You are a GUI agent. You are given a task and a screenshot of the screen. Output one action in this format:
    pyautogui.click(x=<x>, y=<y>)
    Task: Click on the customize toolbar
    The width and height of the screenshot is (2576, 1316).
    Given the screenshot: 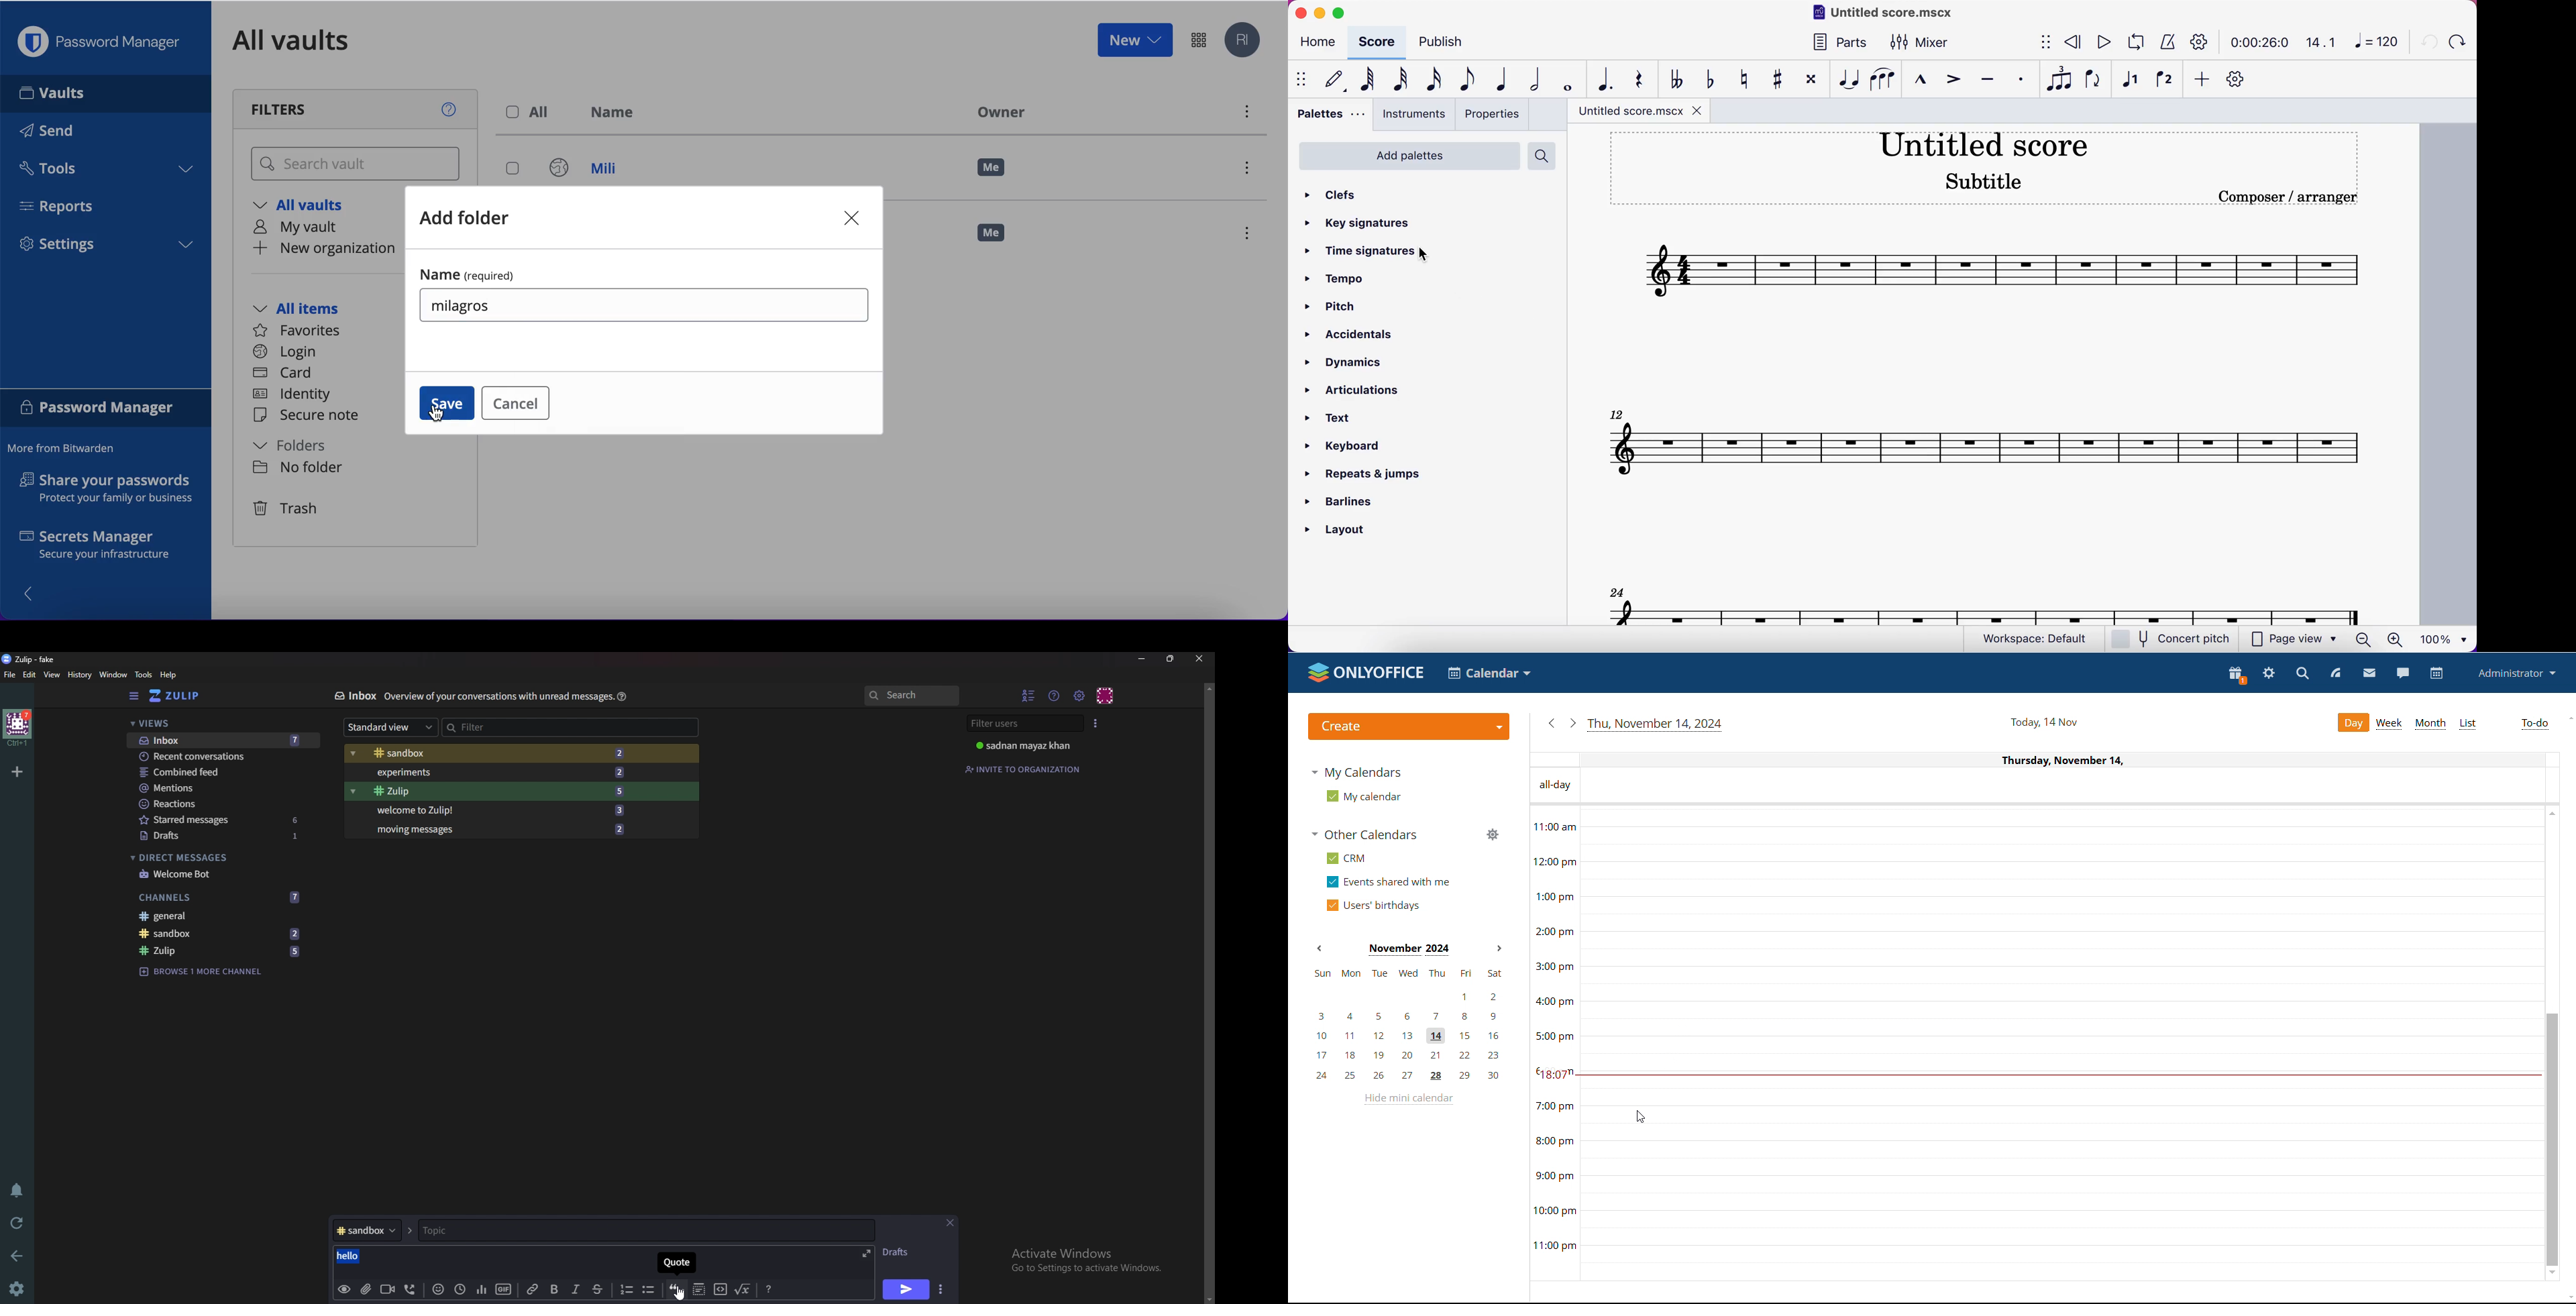 What is the action you would take?
    pyautogui.click(x=2238, y=78)
    